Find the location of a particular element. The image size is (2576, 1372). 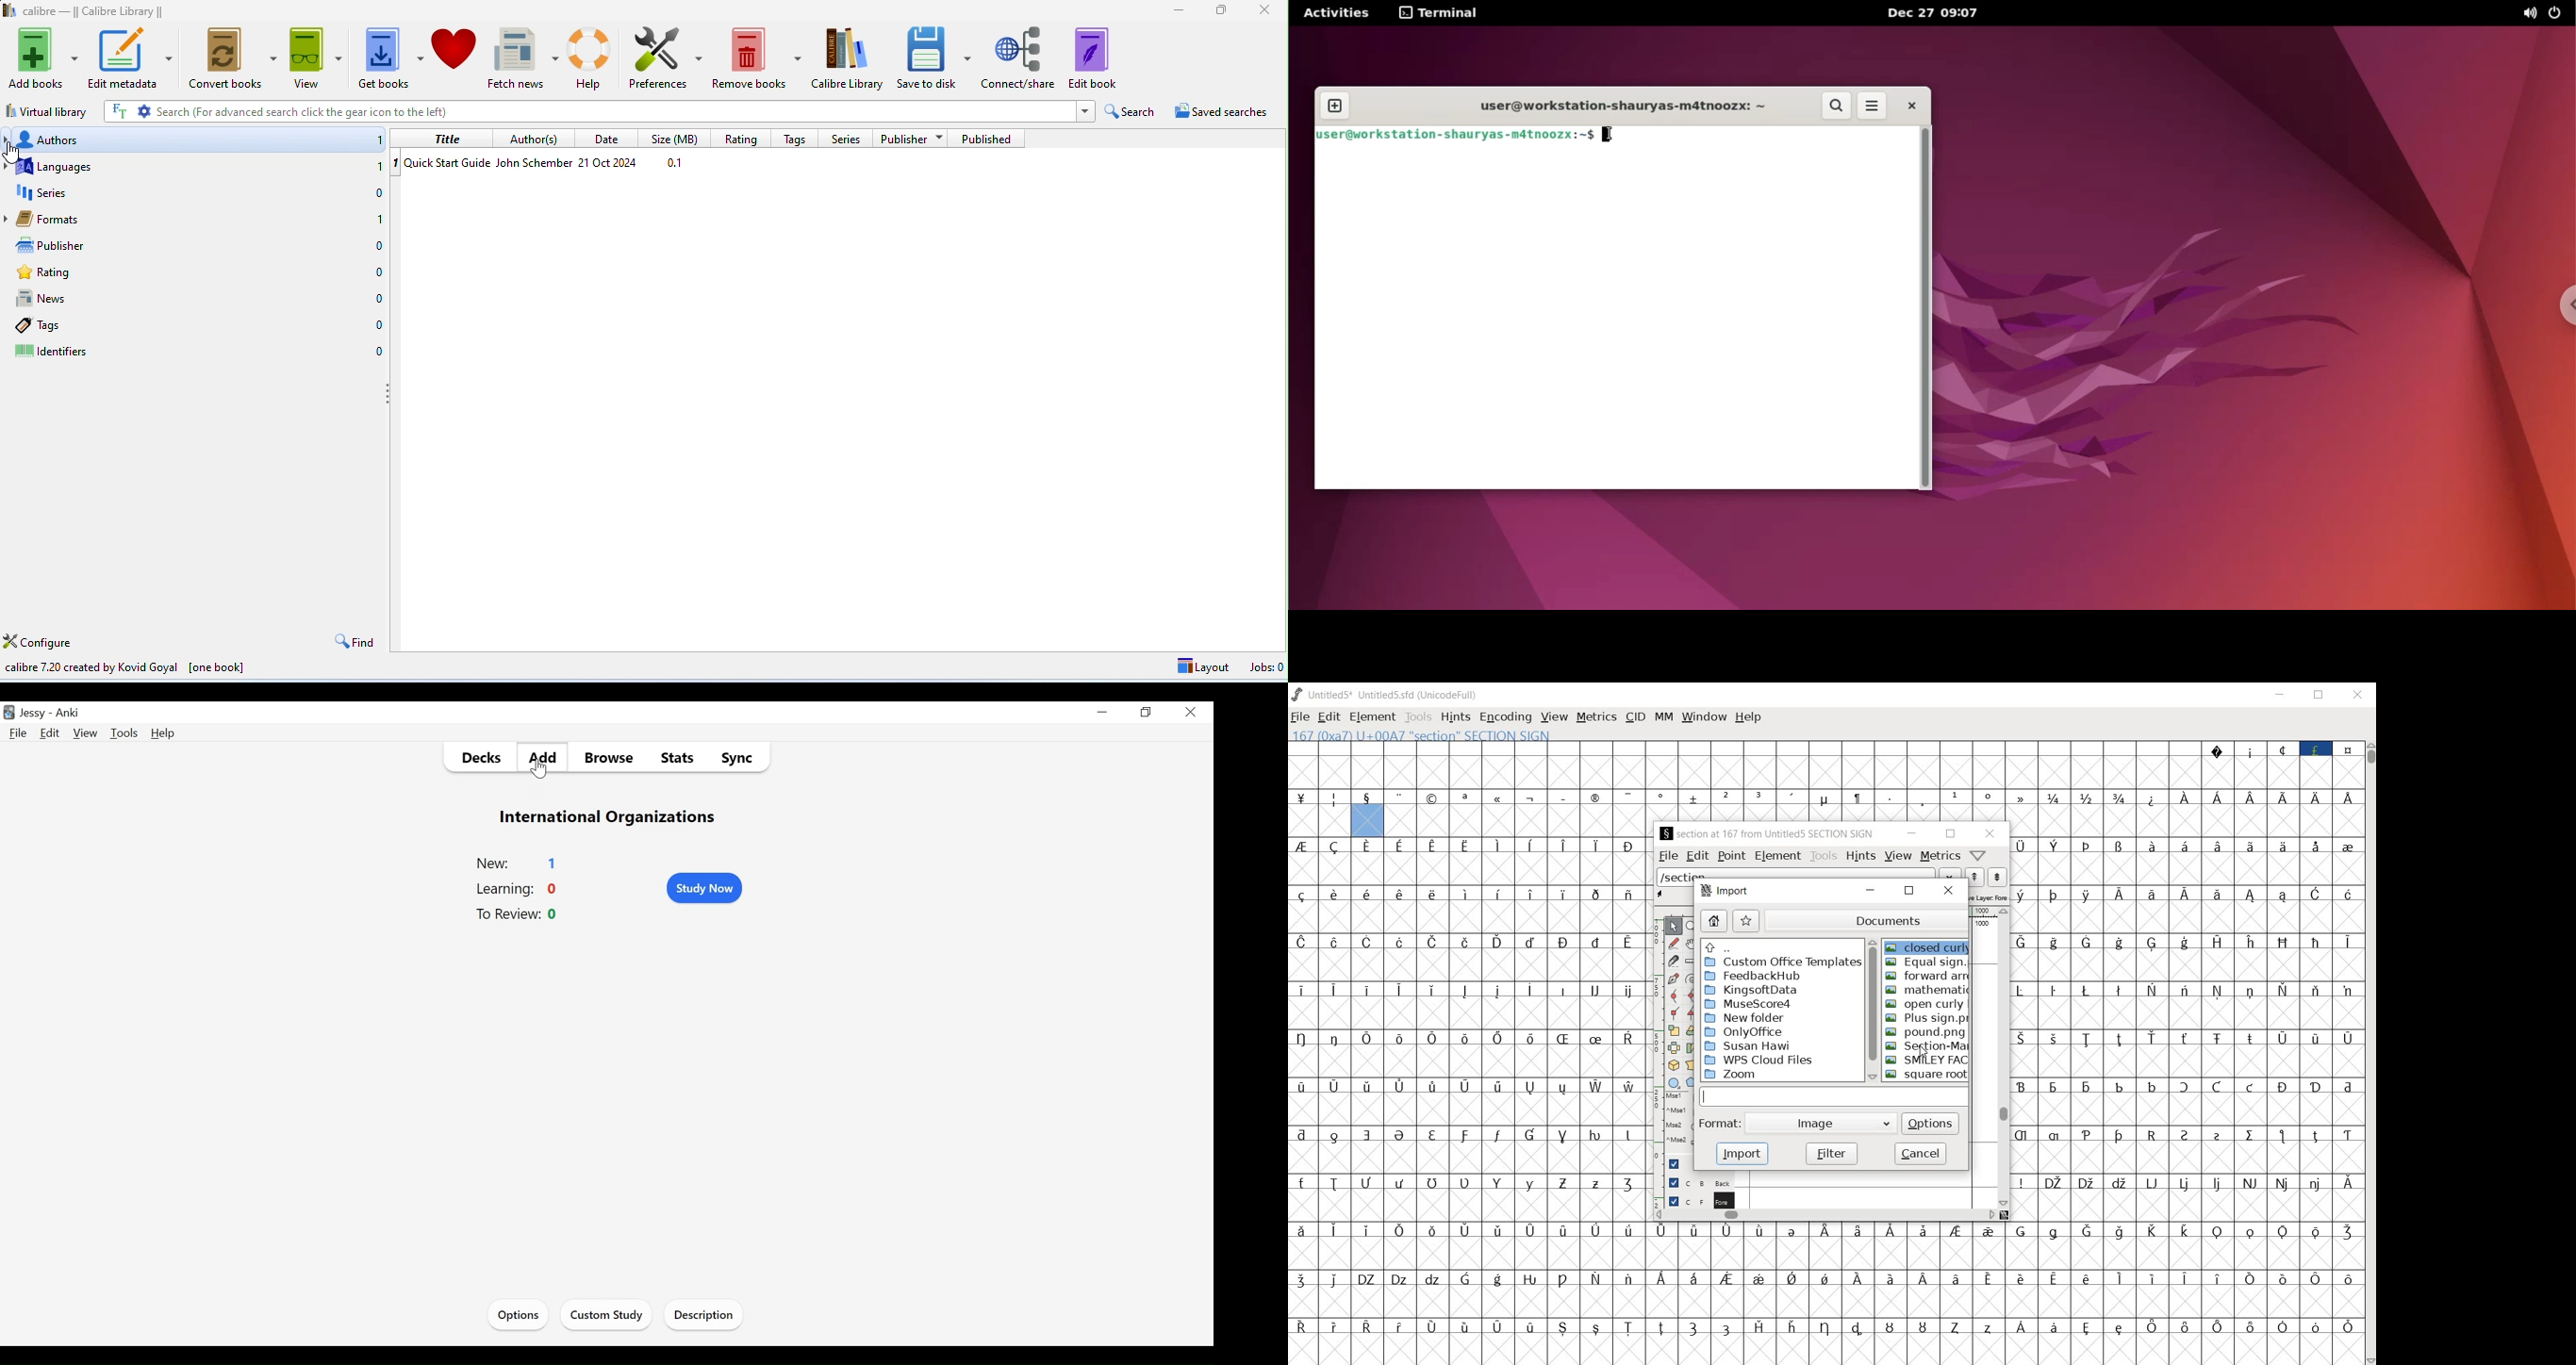

connect share is located at coordinates (1017, 56).